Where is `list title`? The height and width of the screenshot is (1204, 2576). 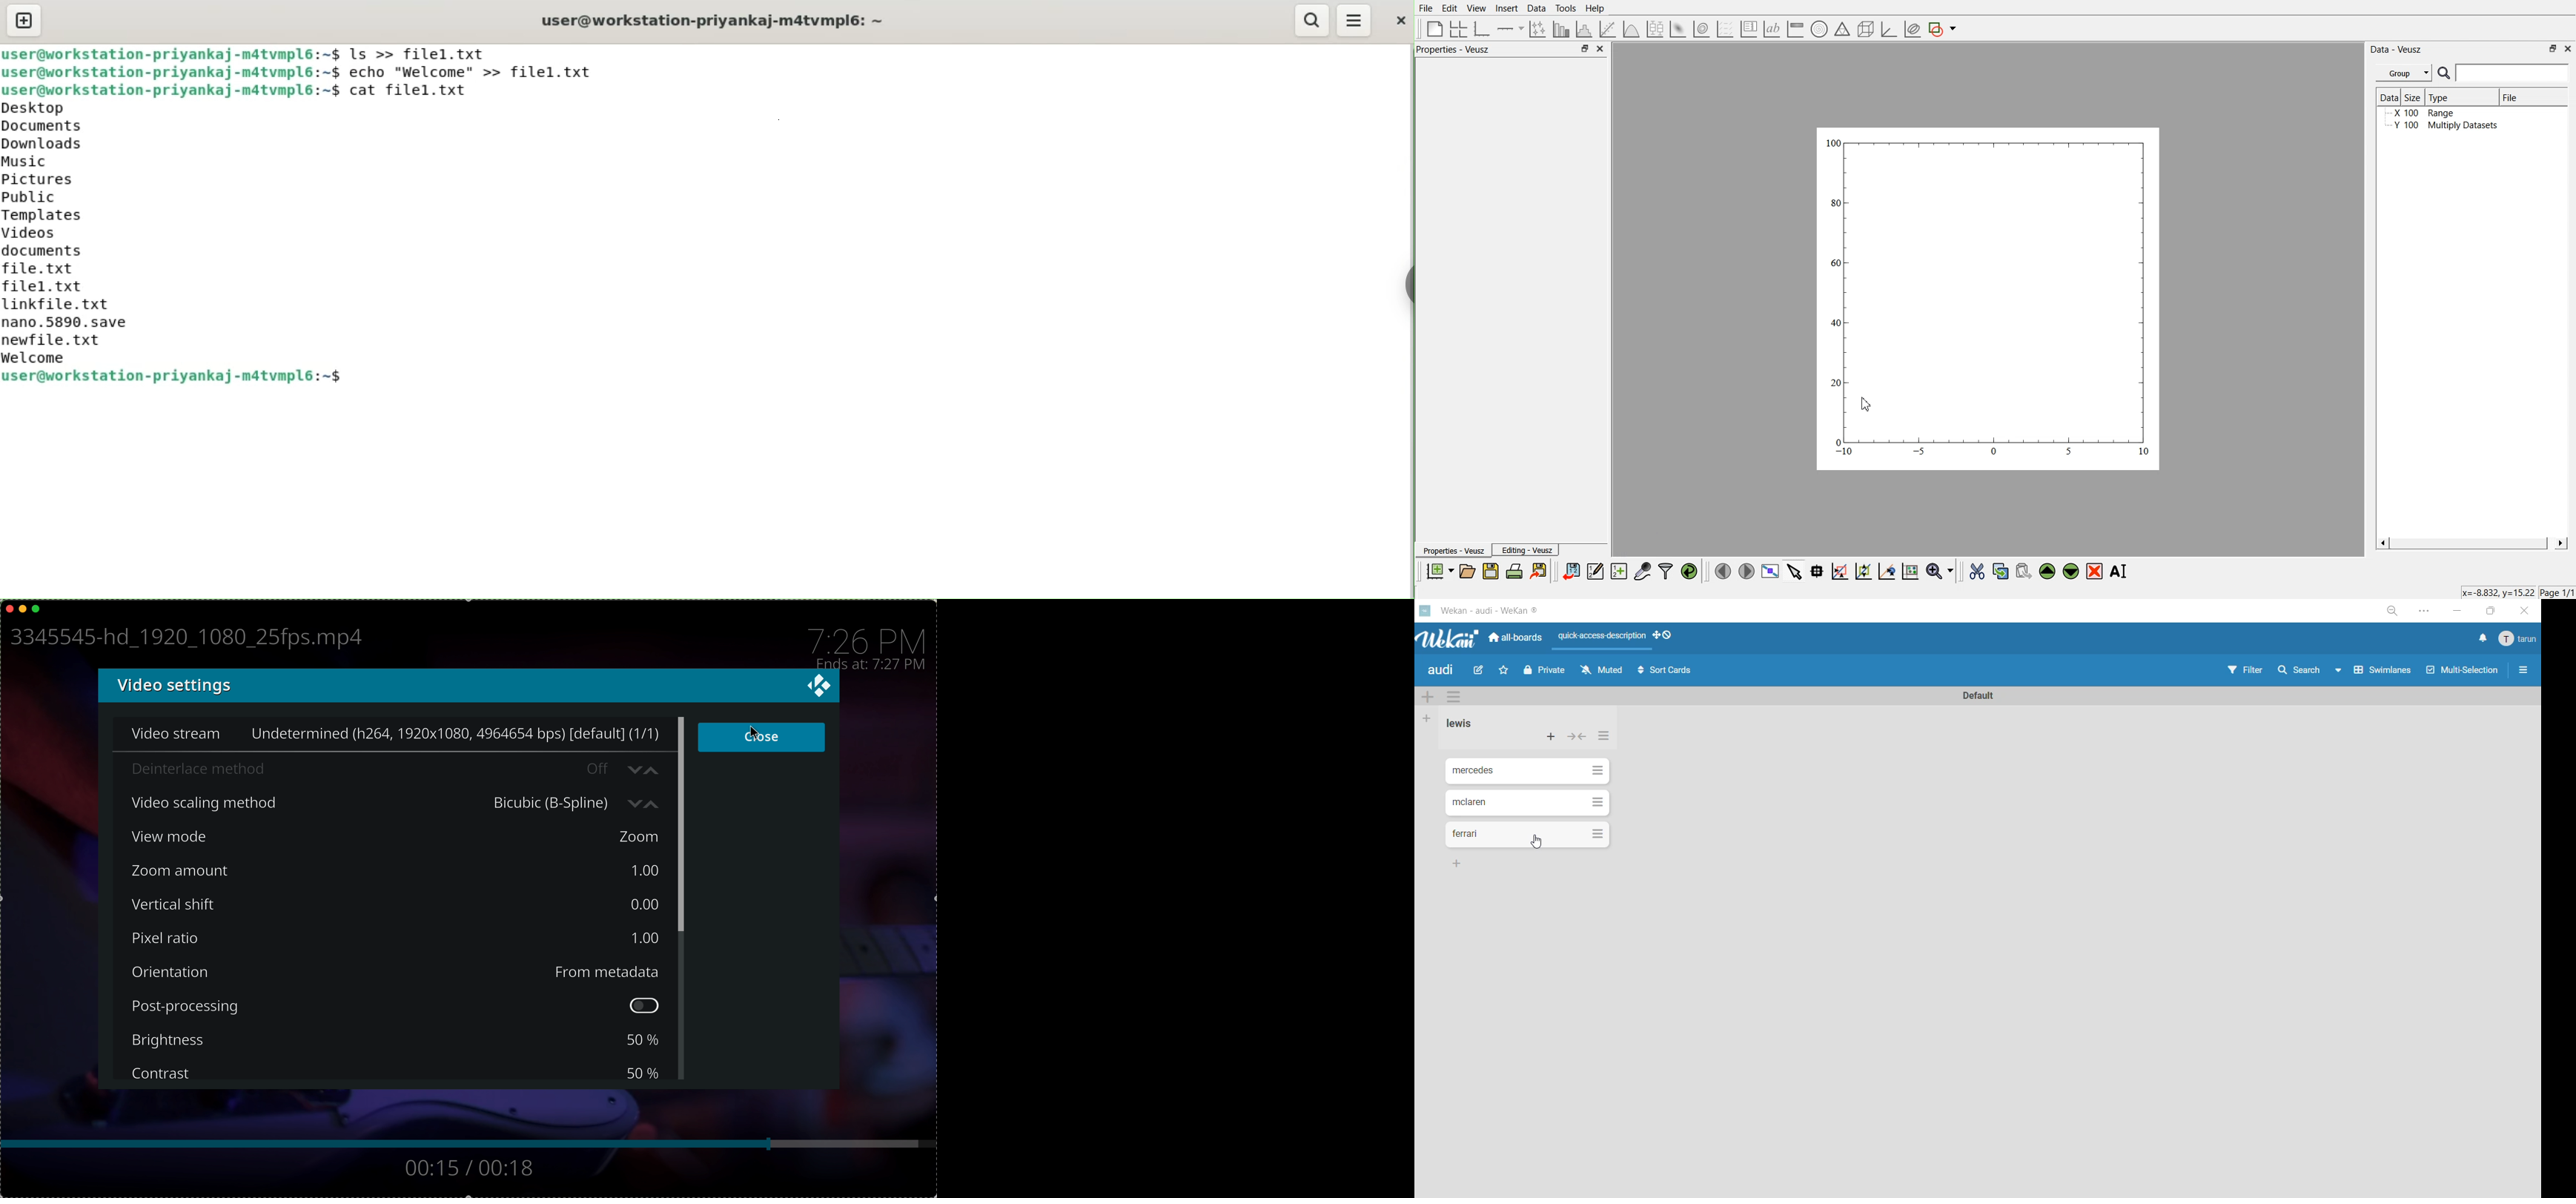 list title is located at coordinates (1461, 724).